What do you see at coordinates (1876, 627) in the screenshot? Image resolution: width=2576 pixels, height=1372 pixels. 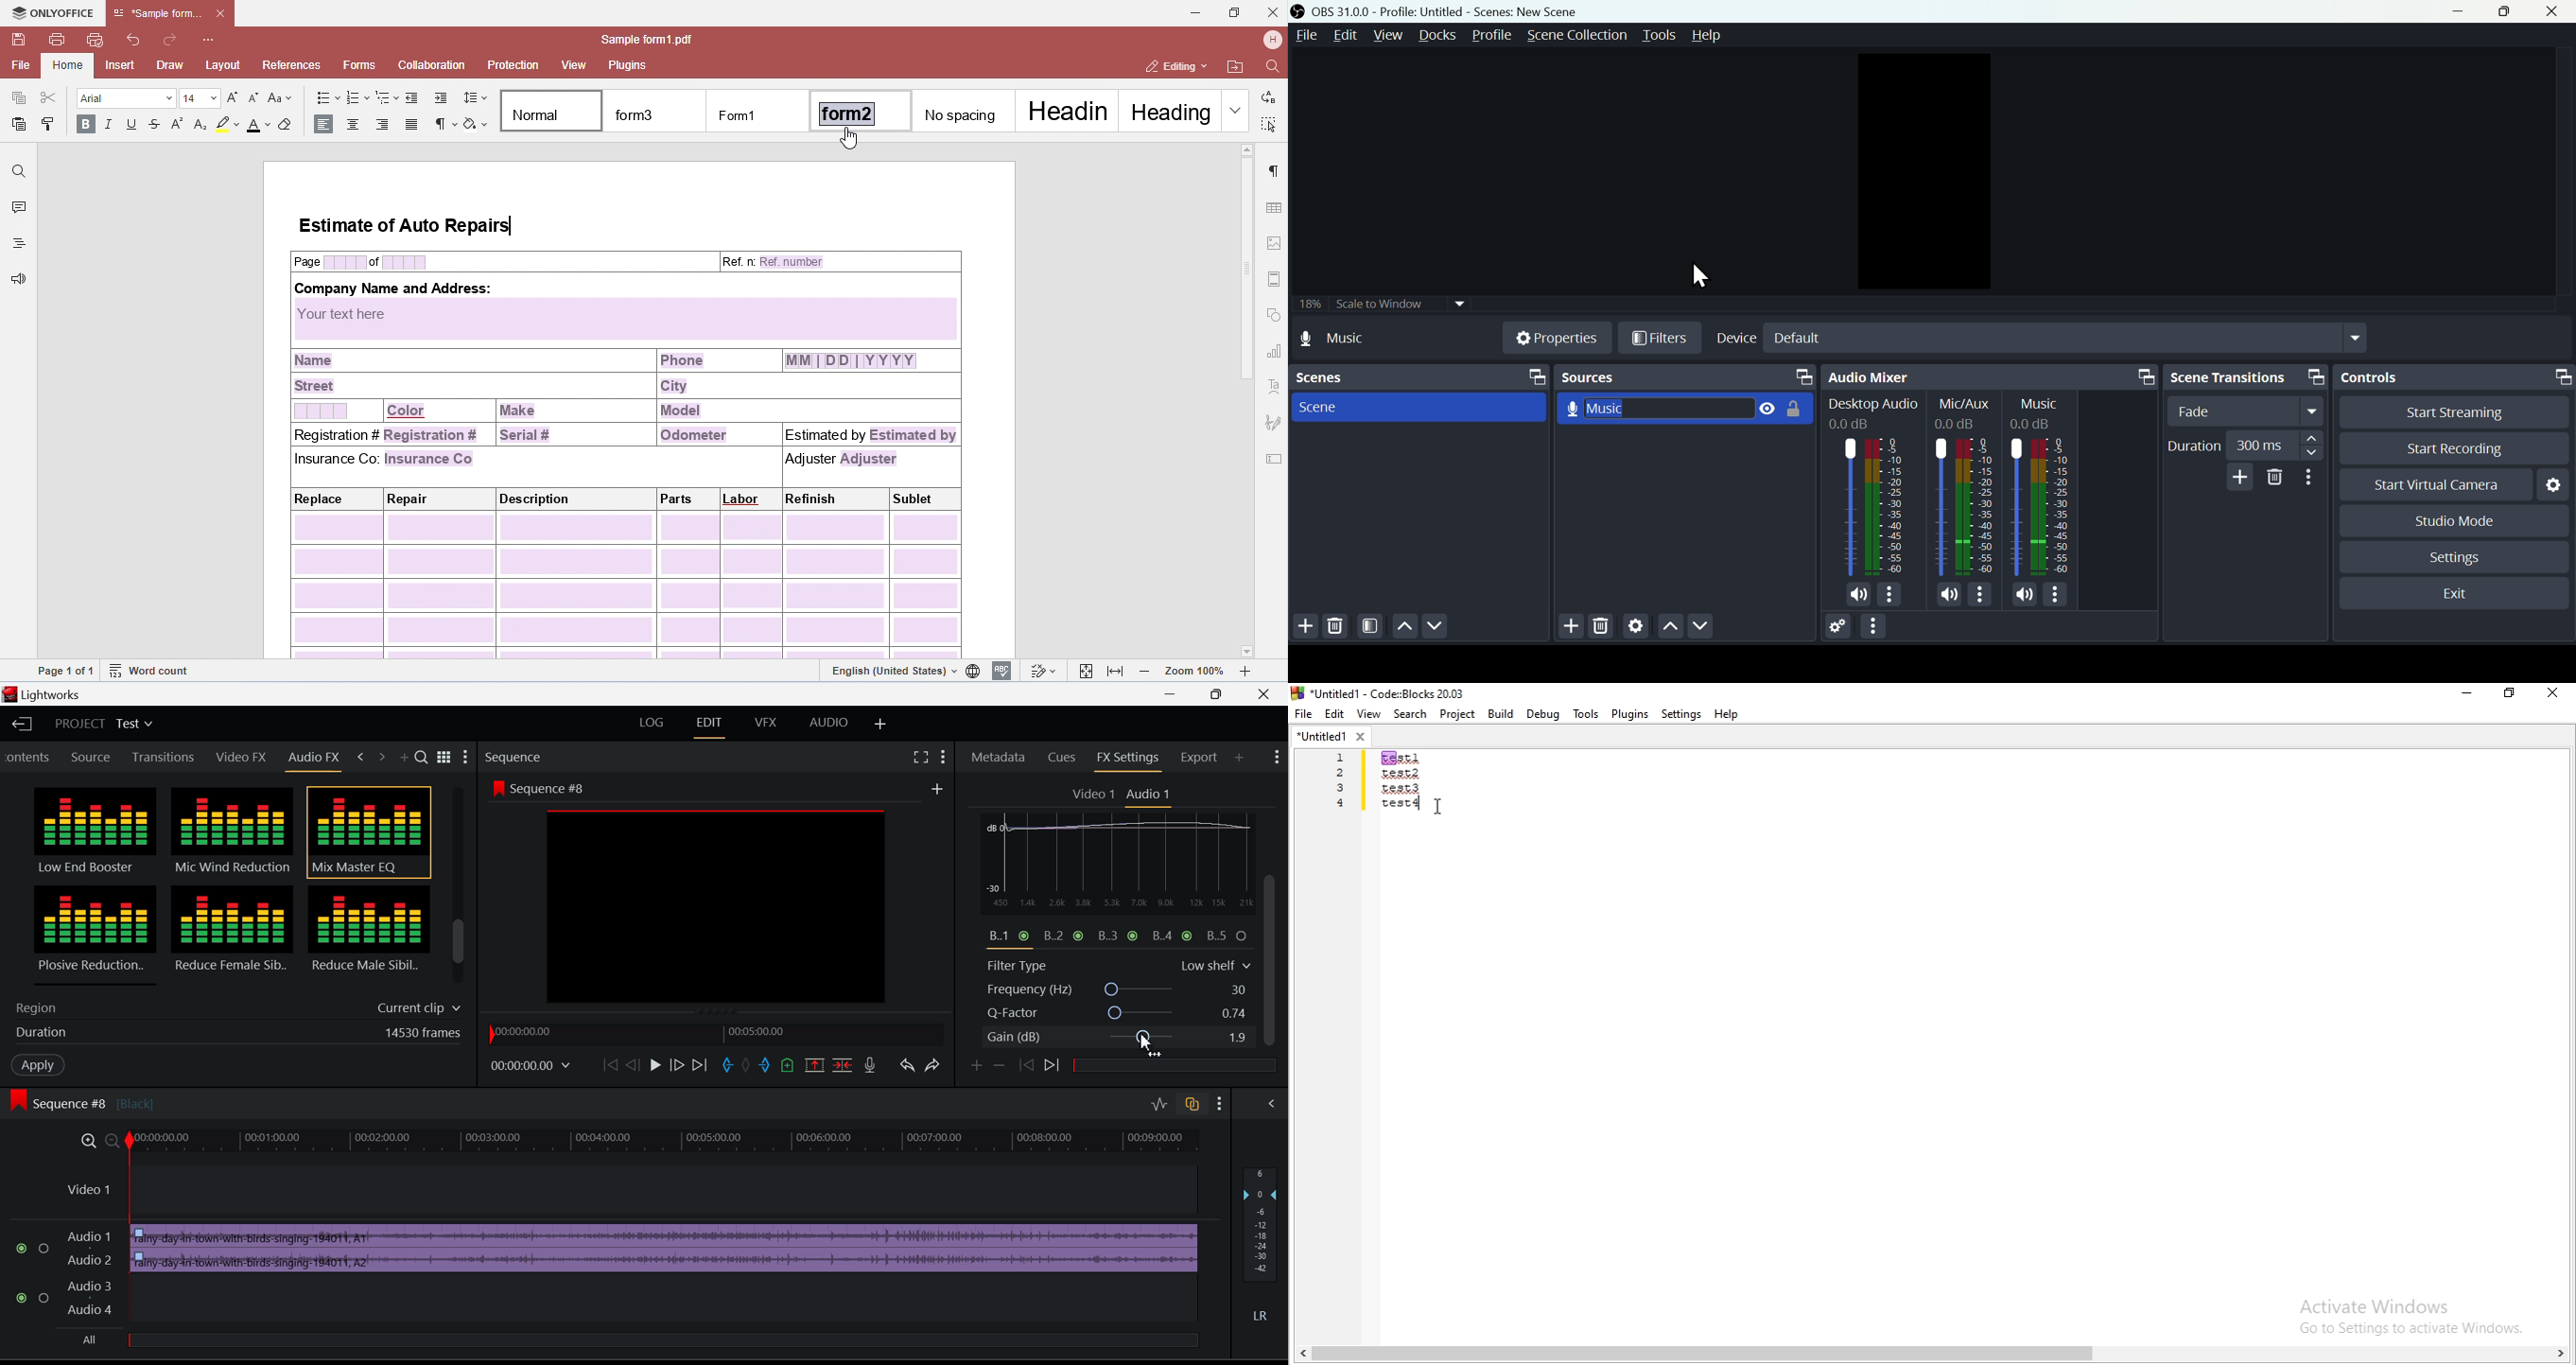 I see `More options` at bounding box center [1876, 627].